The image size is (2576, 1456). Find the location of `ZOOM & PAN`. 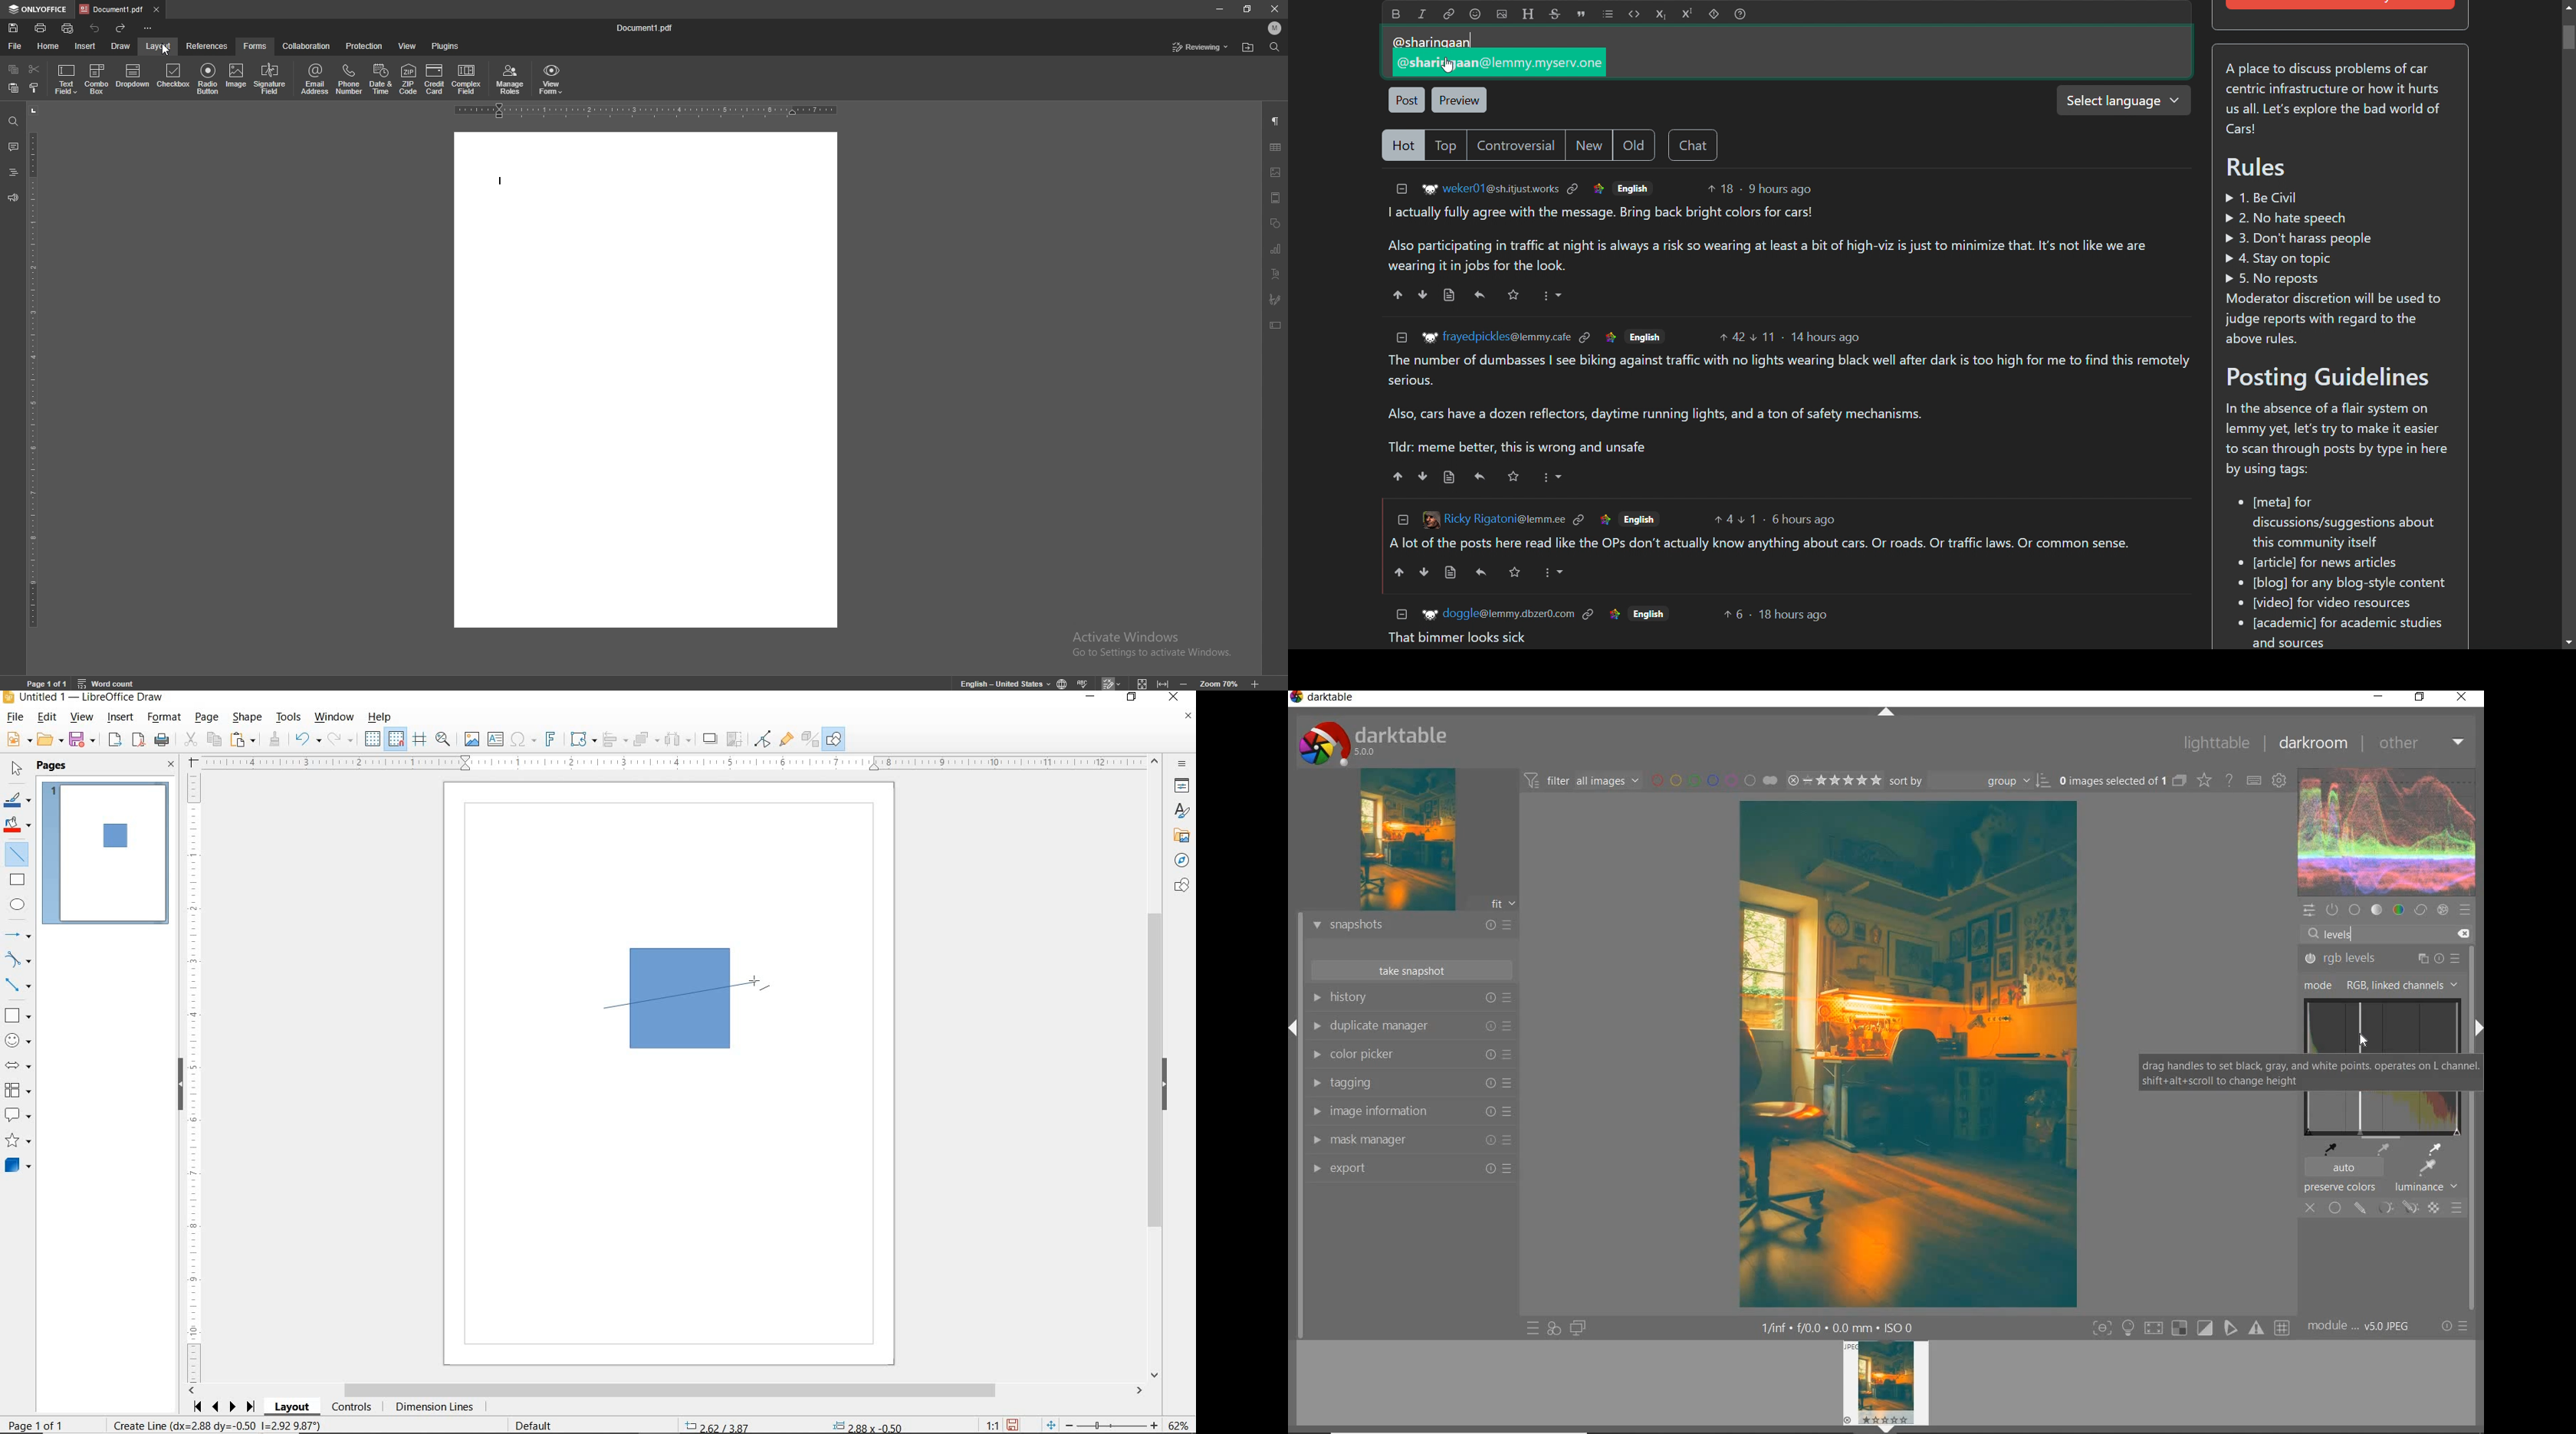

ZOOM & PAN is located at coordinates (444, 739).